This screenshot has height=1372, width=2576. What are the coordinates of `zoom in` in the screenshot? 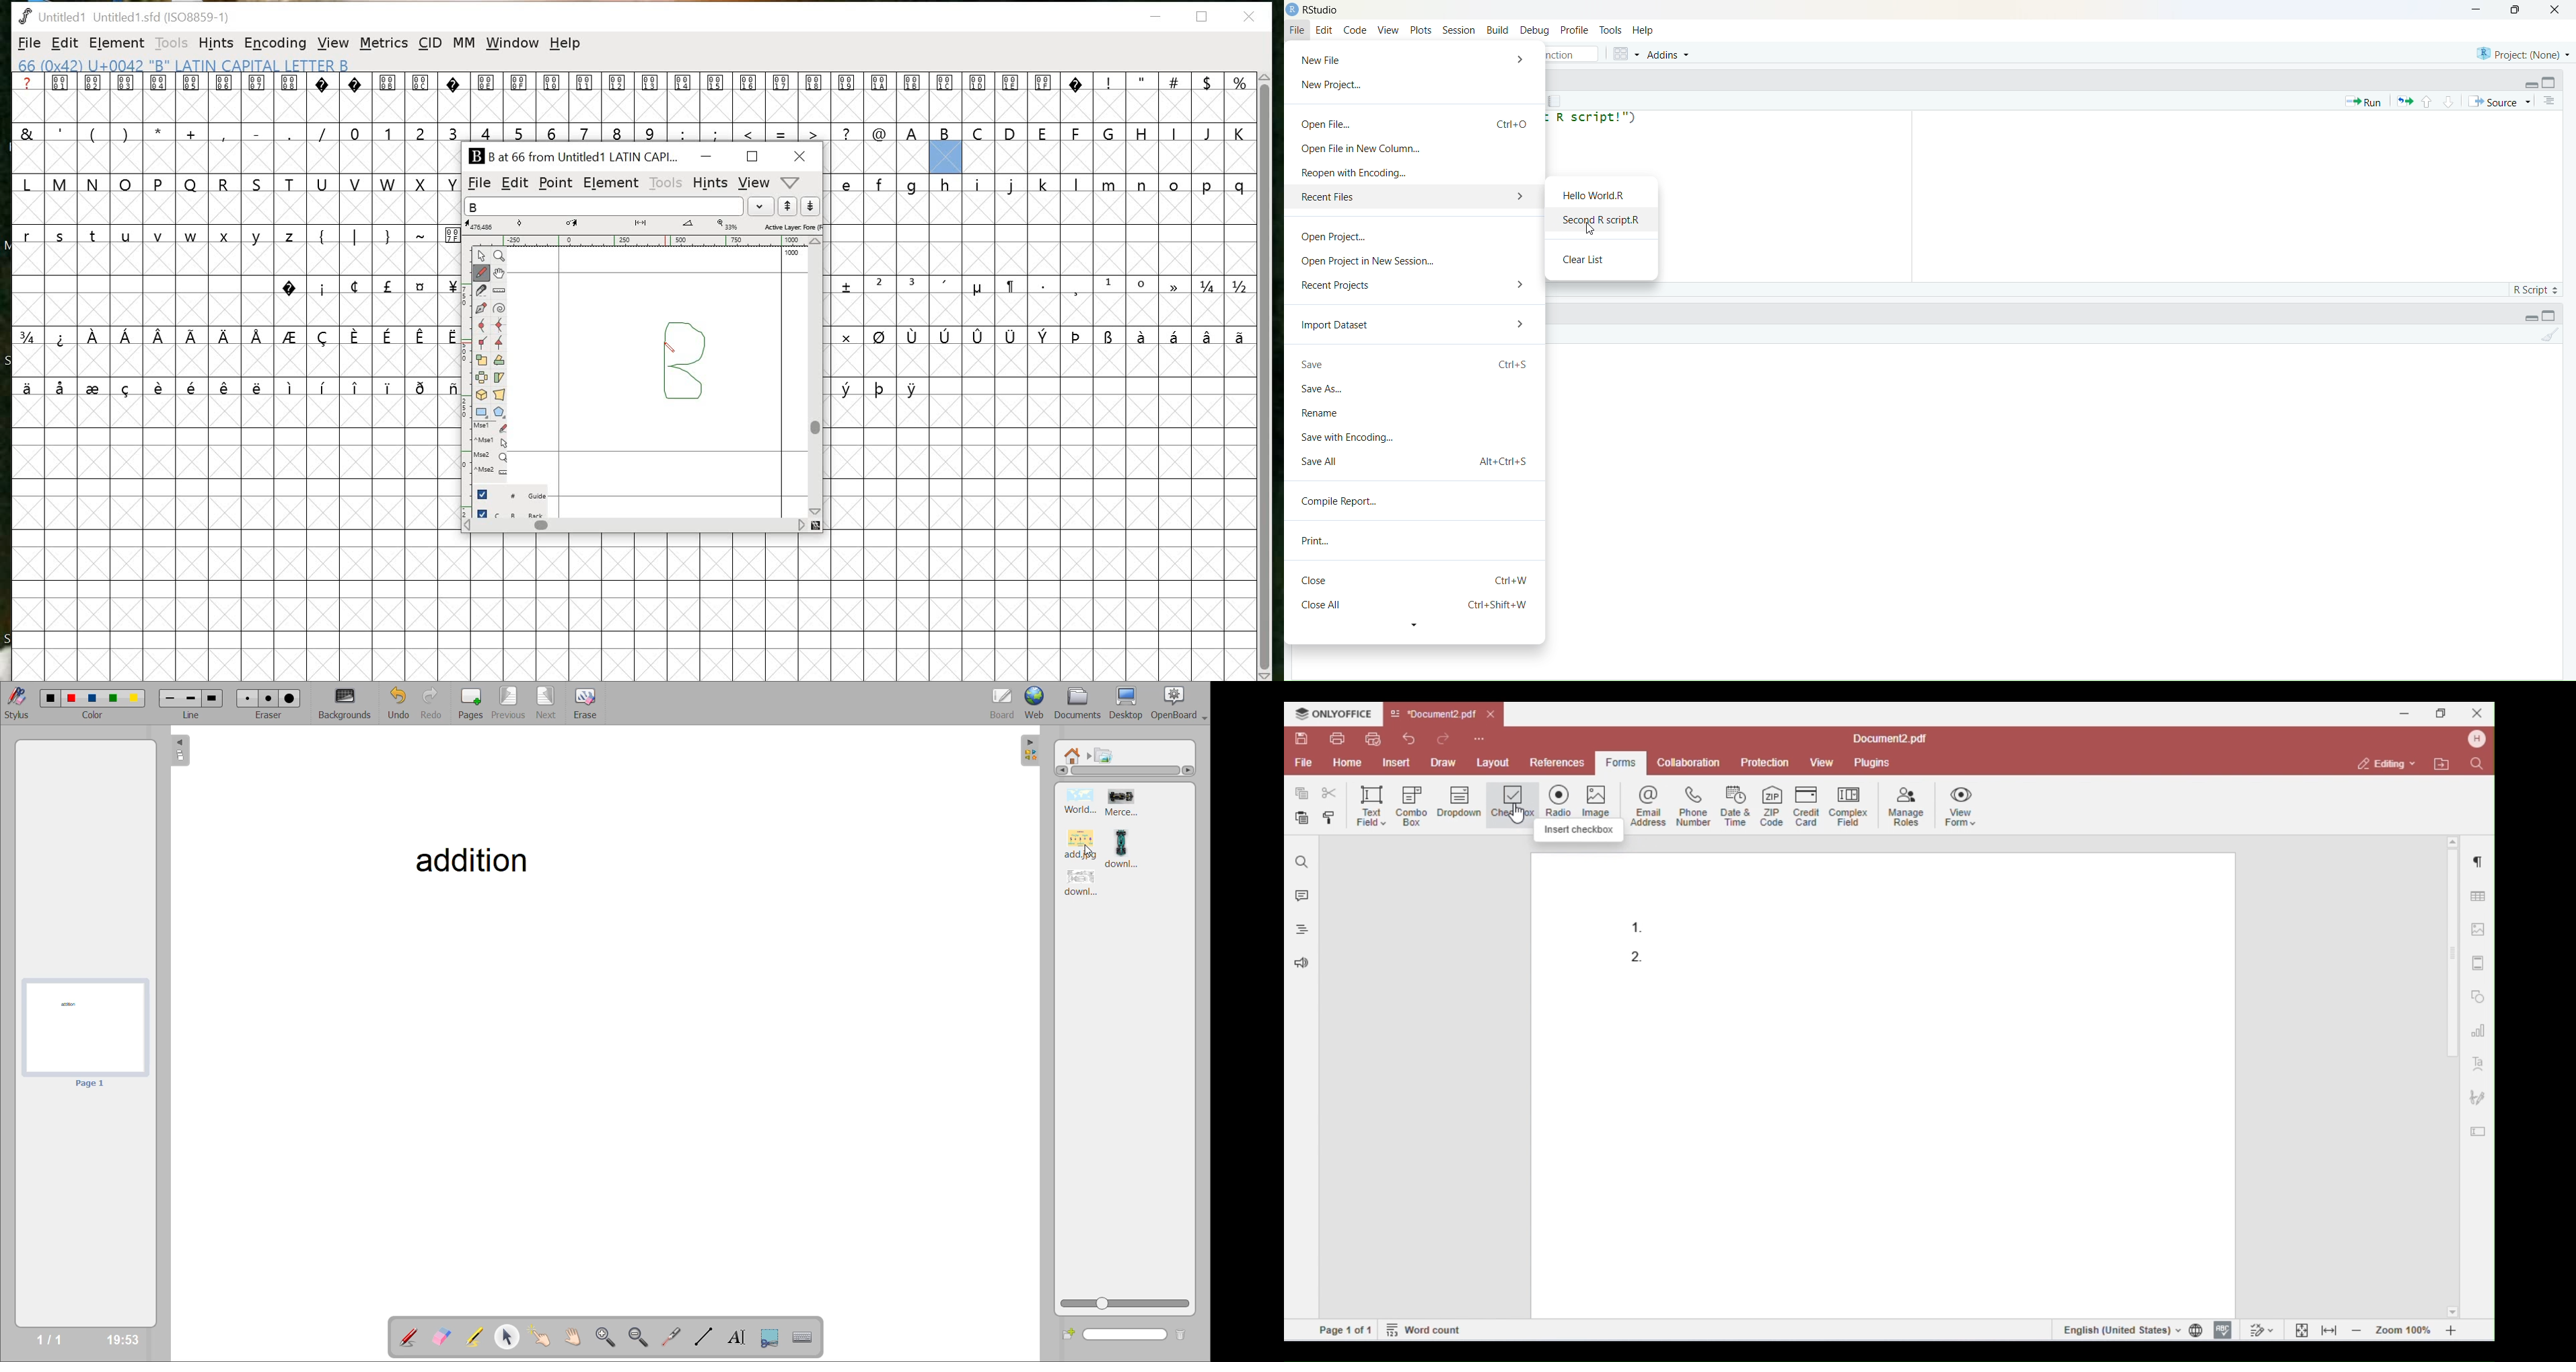 It's located at (606, 1336).